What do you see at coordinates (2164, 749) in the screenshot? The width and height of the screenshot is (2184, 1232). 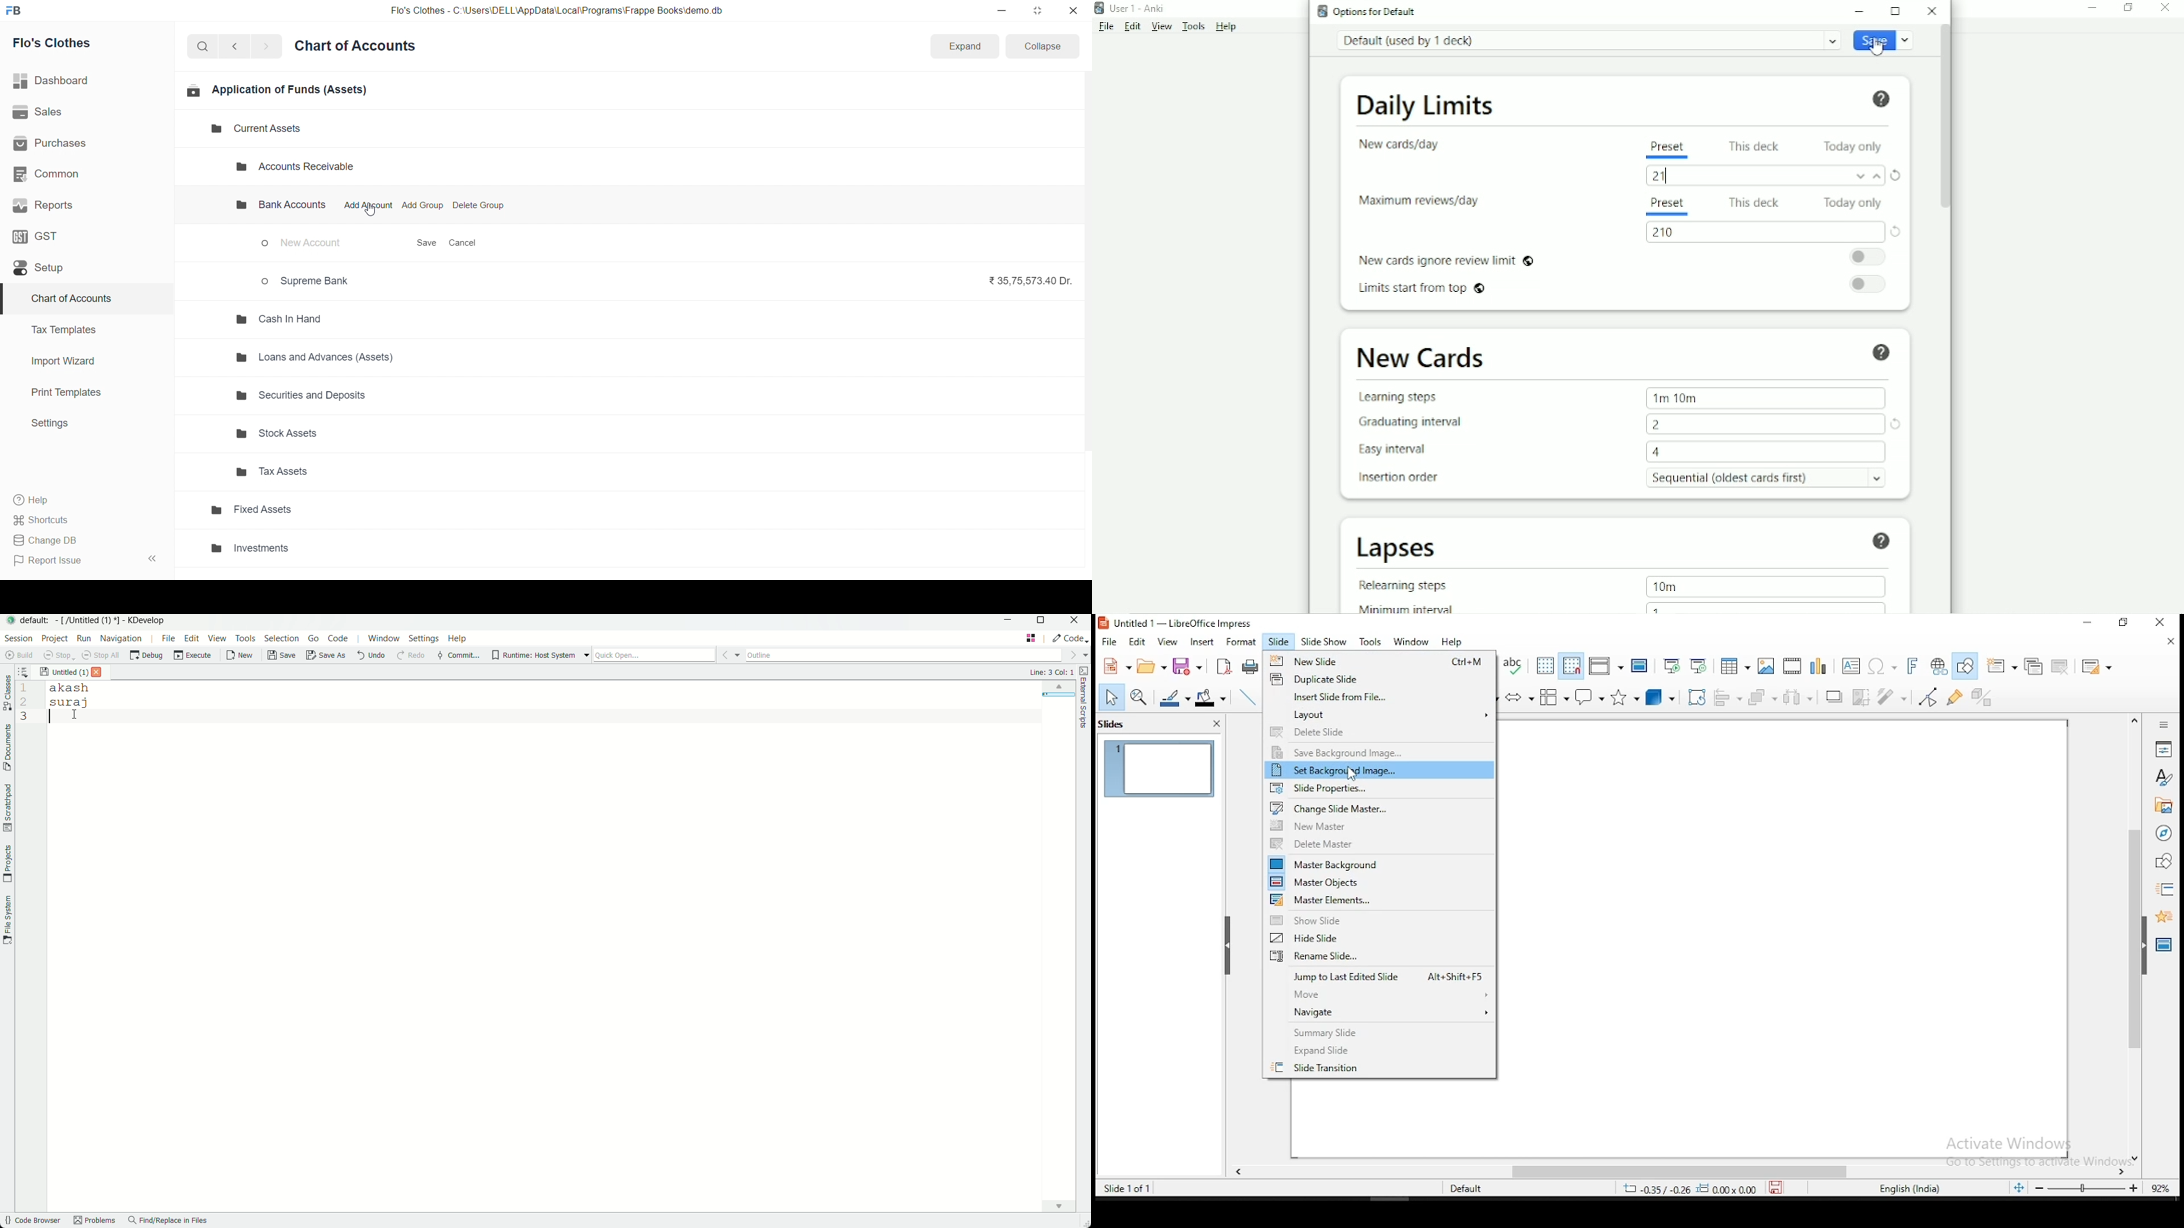 I see `properties` at bounding box center [2164, 749].